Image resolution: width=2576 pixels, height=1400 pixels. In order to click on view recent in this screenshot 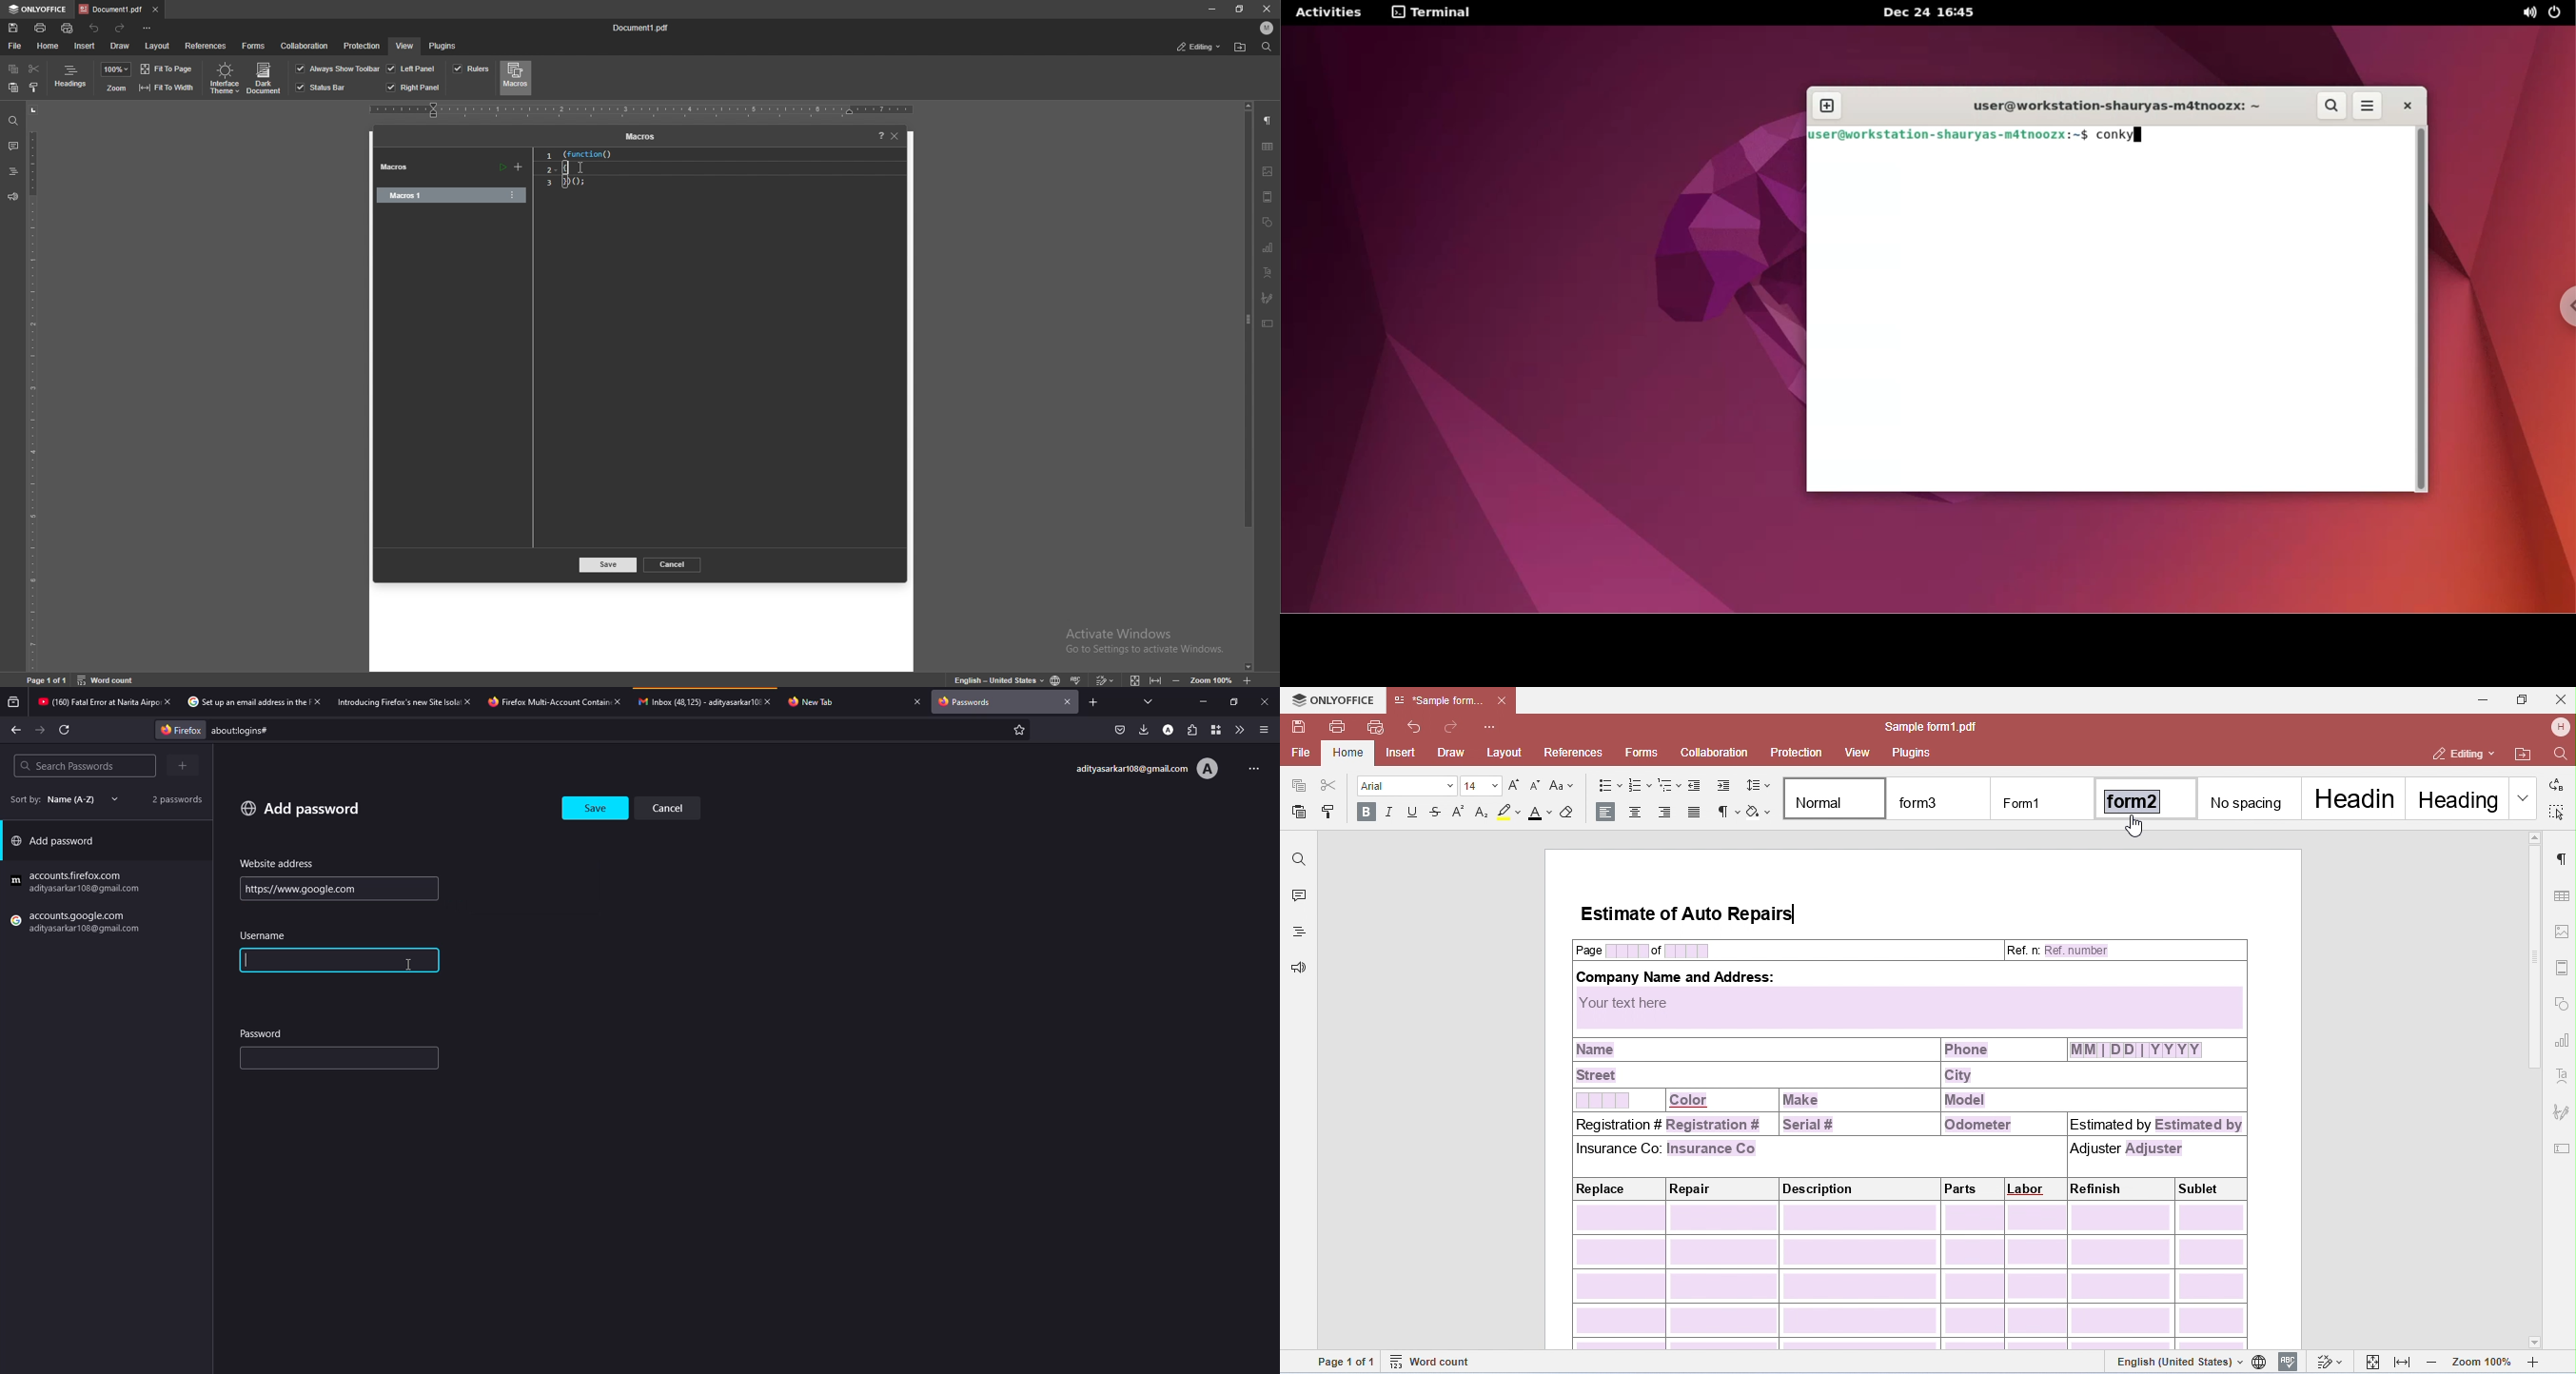, I will do `click(15, 702)`.